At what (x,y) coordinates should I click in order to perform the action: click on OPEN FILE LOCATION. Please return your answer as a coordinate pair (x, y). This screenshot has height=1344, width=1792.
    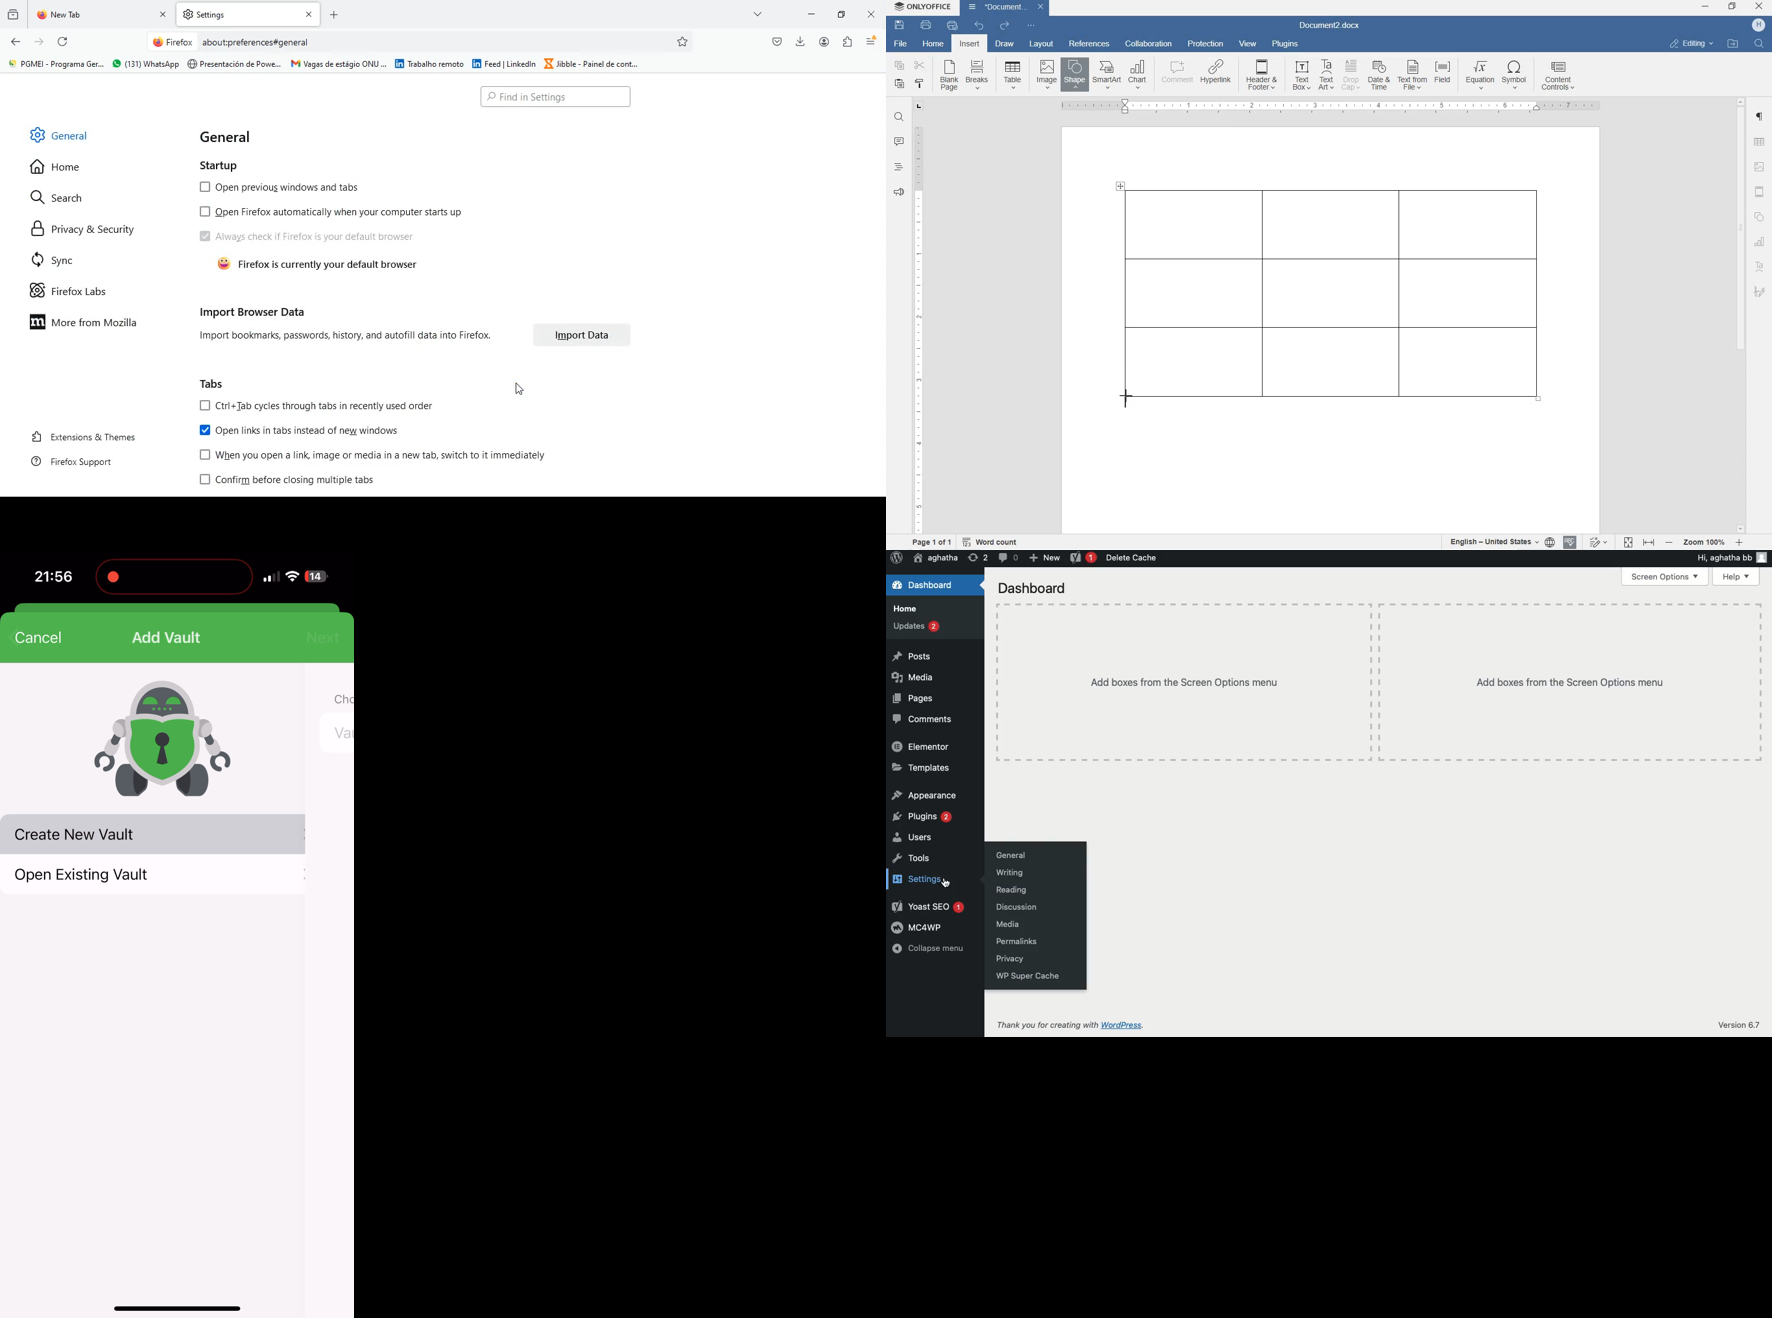
    Looking at the image, I should click on (1734, 44).